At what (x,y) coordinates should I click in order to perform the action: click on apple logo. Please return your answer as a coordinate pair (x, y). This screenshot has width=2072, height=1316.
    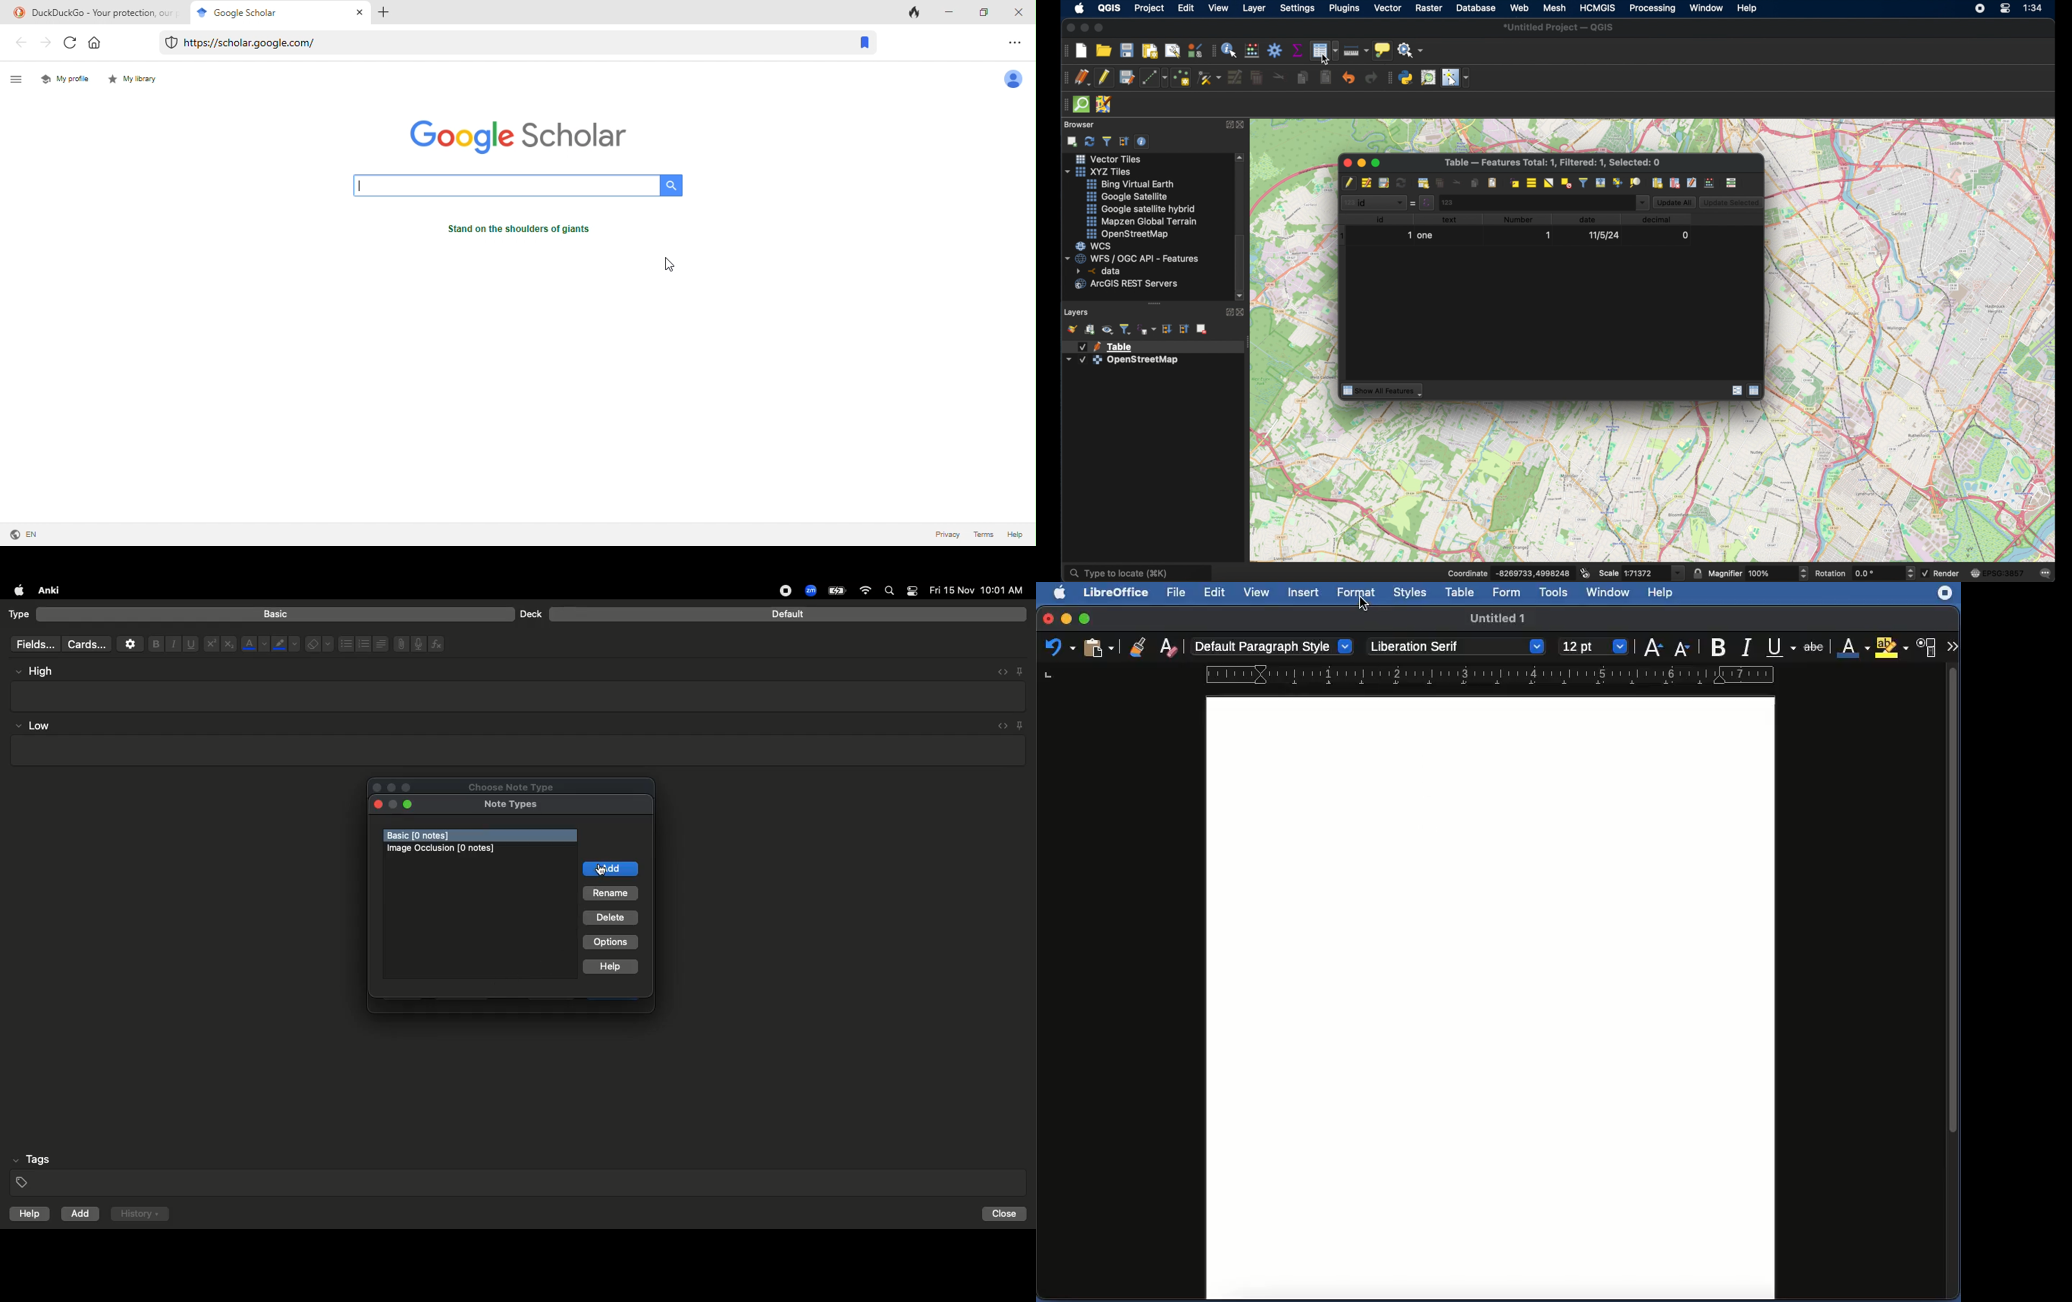
    Looking at the image, I should click on (15, 591).